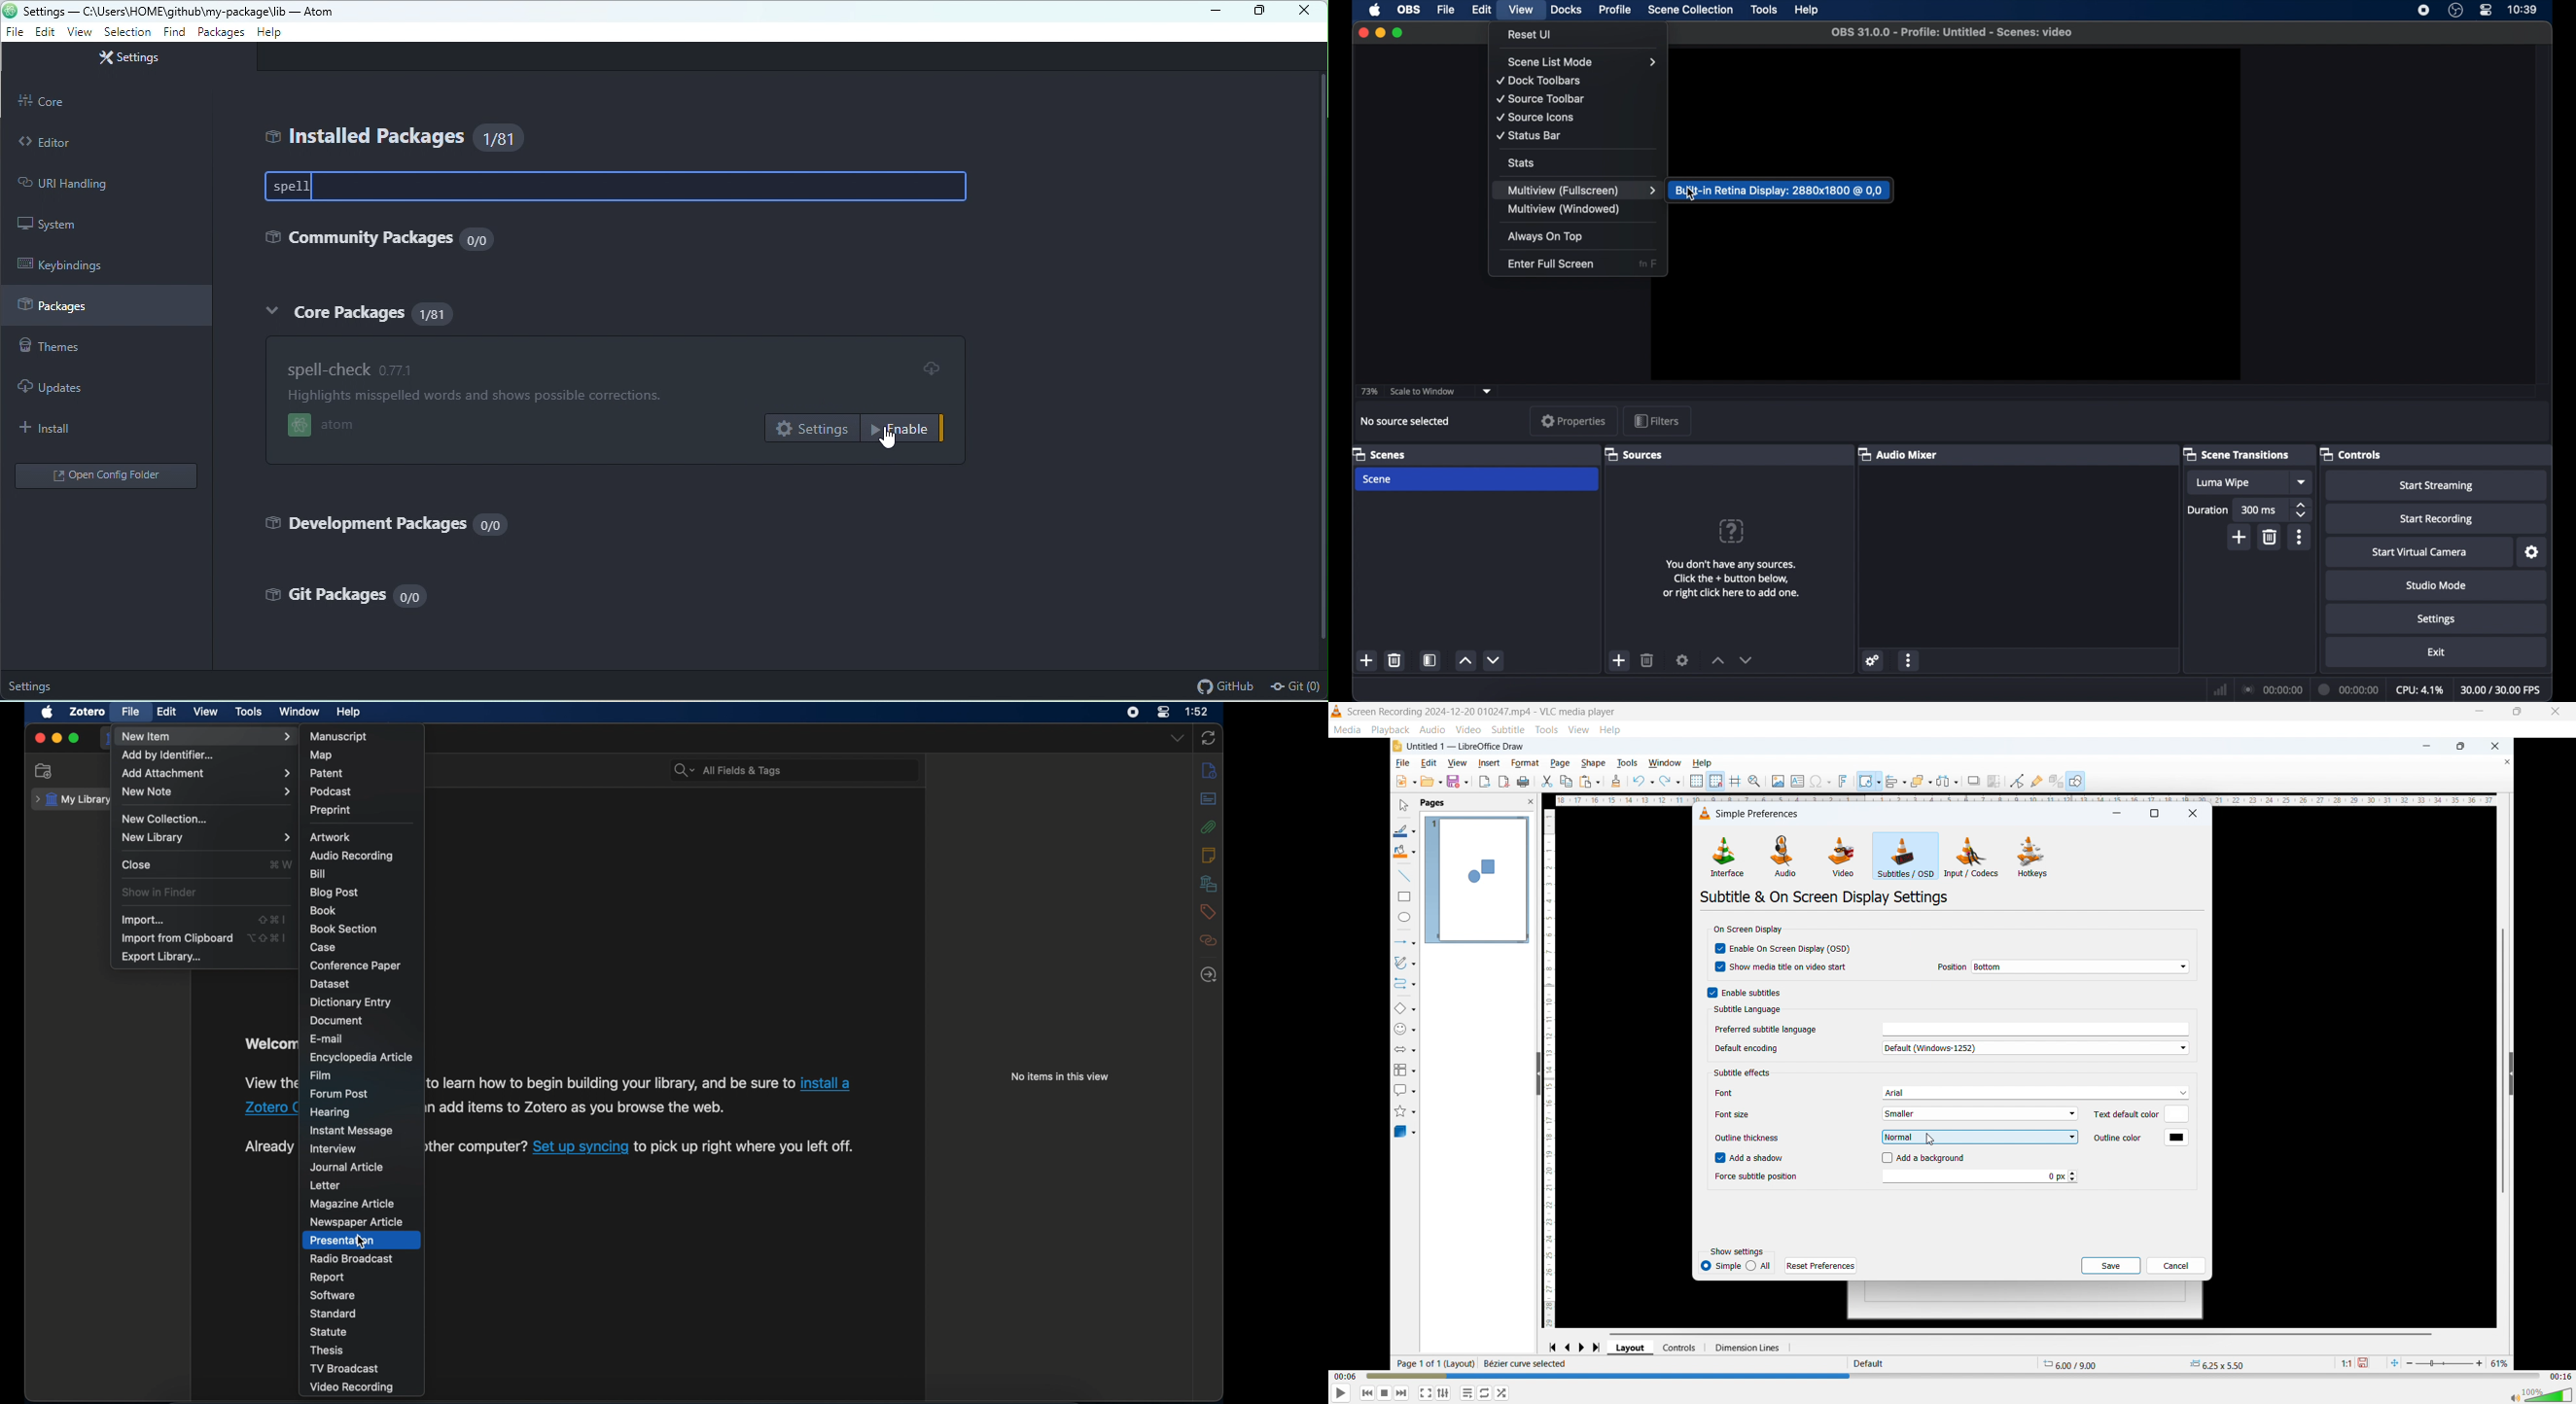  Describe the element at coordinates (1954, 1375) in the screenshot. I see `Time bar ` at that location.